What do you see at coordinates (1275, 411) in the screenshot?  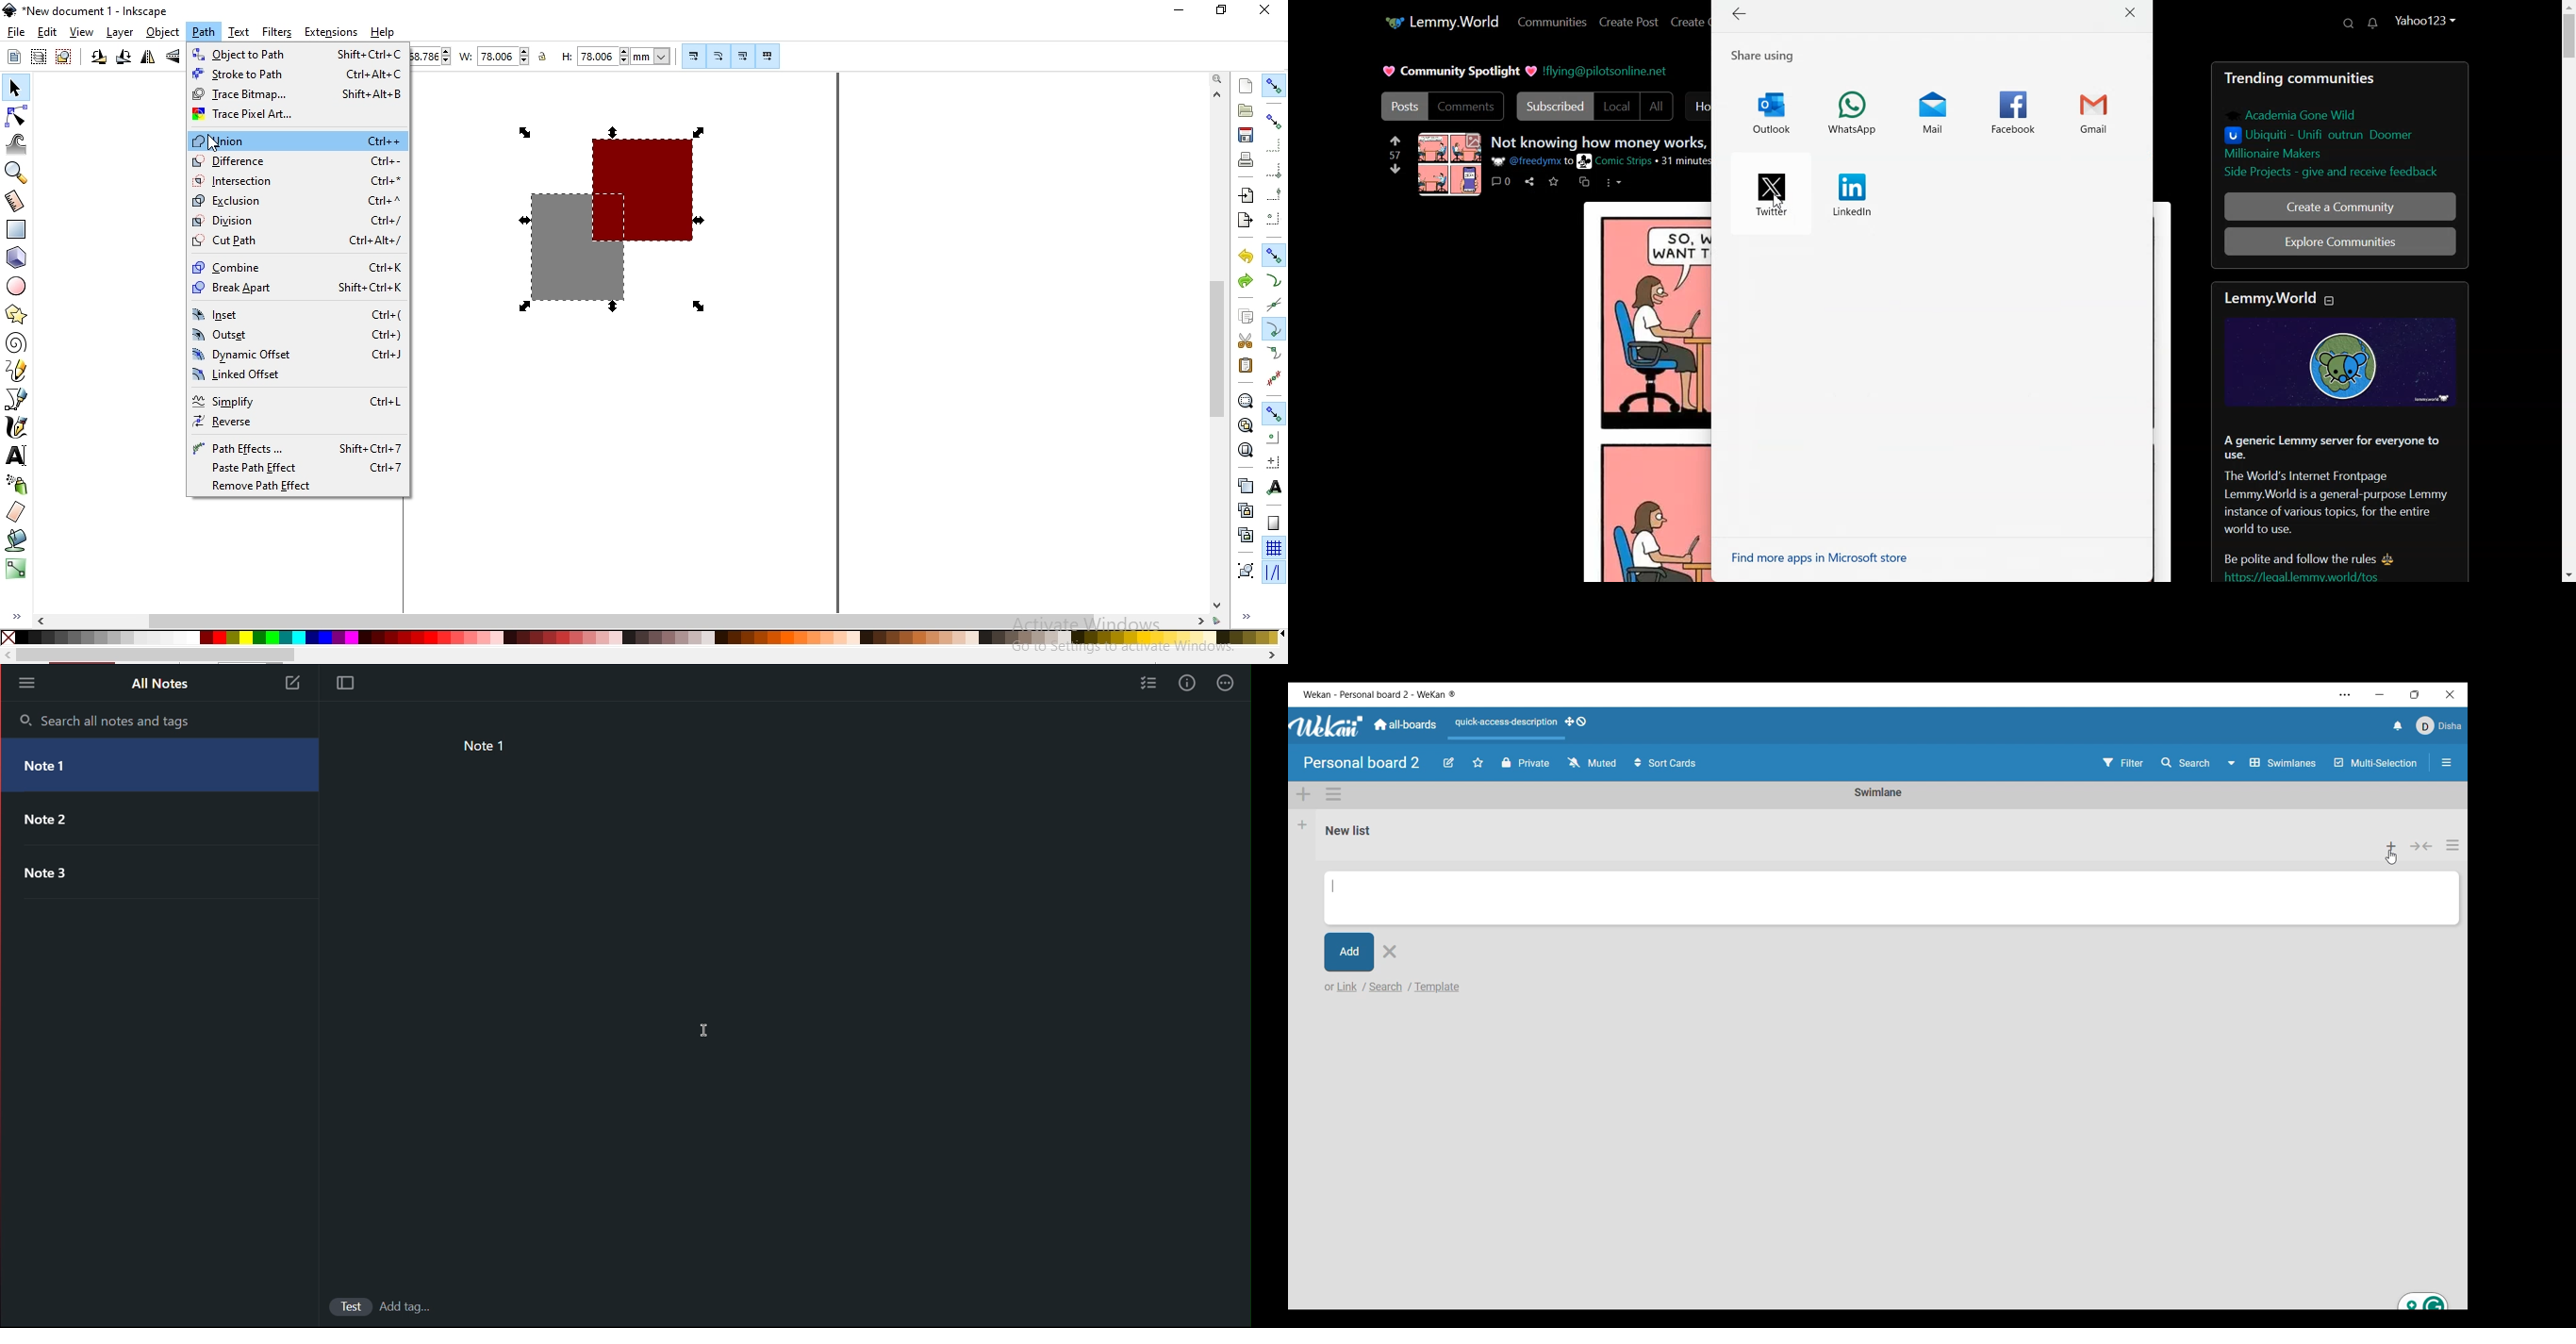 I see `snap other points` at bounding box center [1275, 411].